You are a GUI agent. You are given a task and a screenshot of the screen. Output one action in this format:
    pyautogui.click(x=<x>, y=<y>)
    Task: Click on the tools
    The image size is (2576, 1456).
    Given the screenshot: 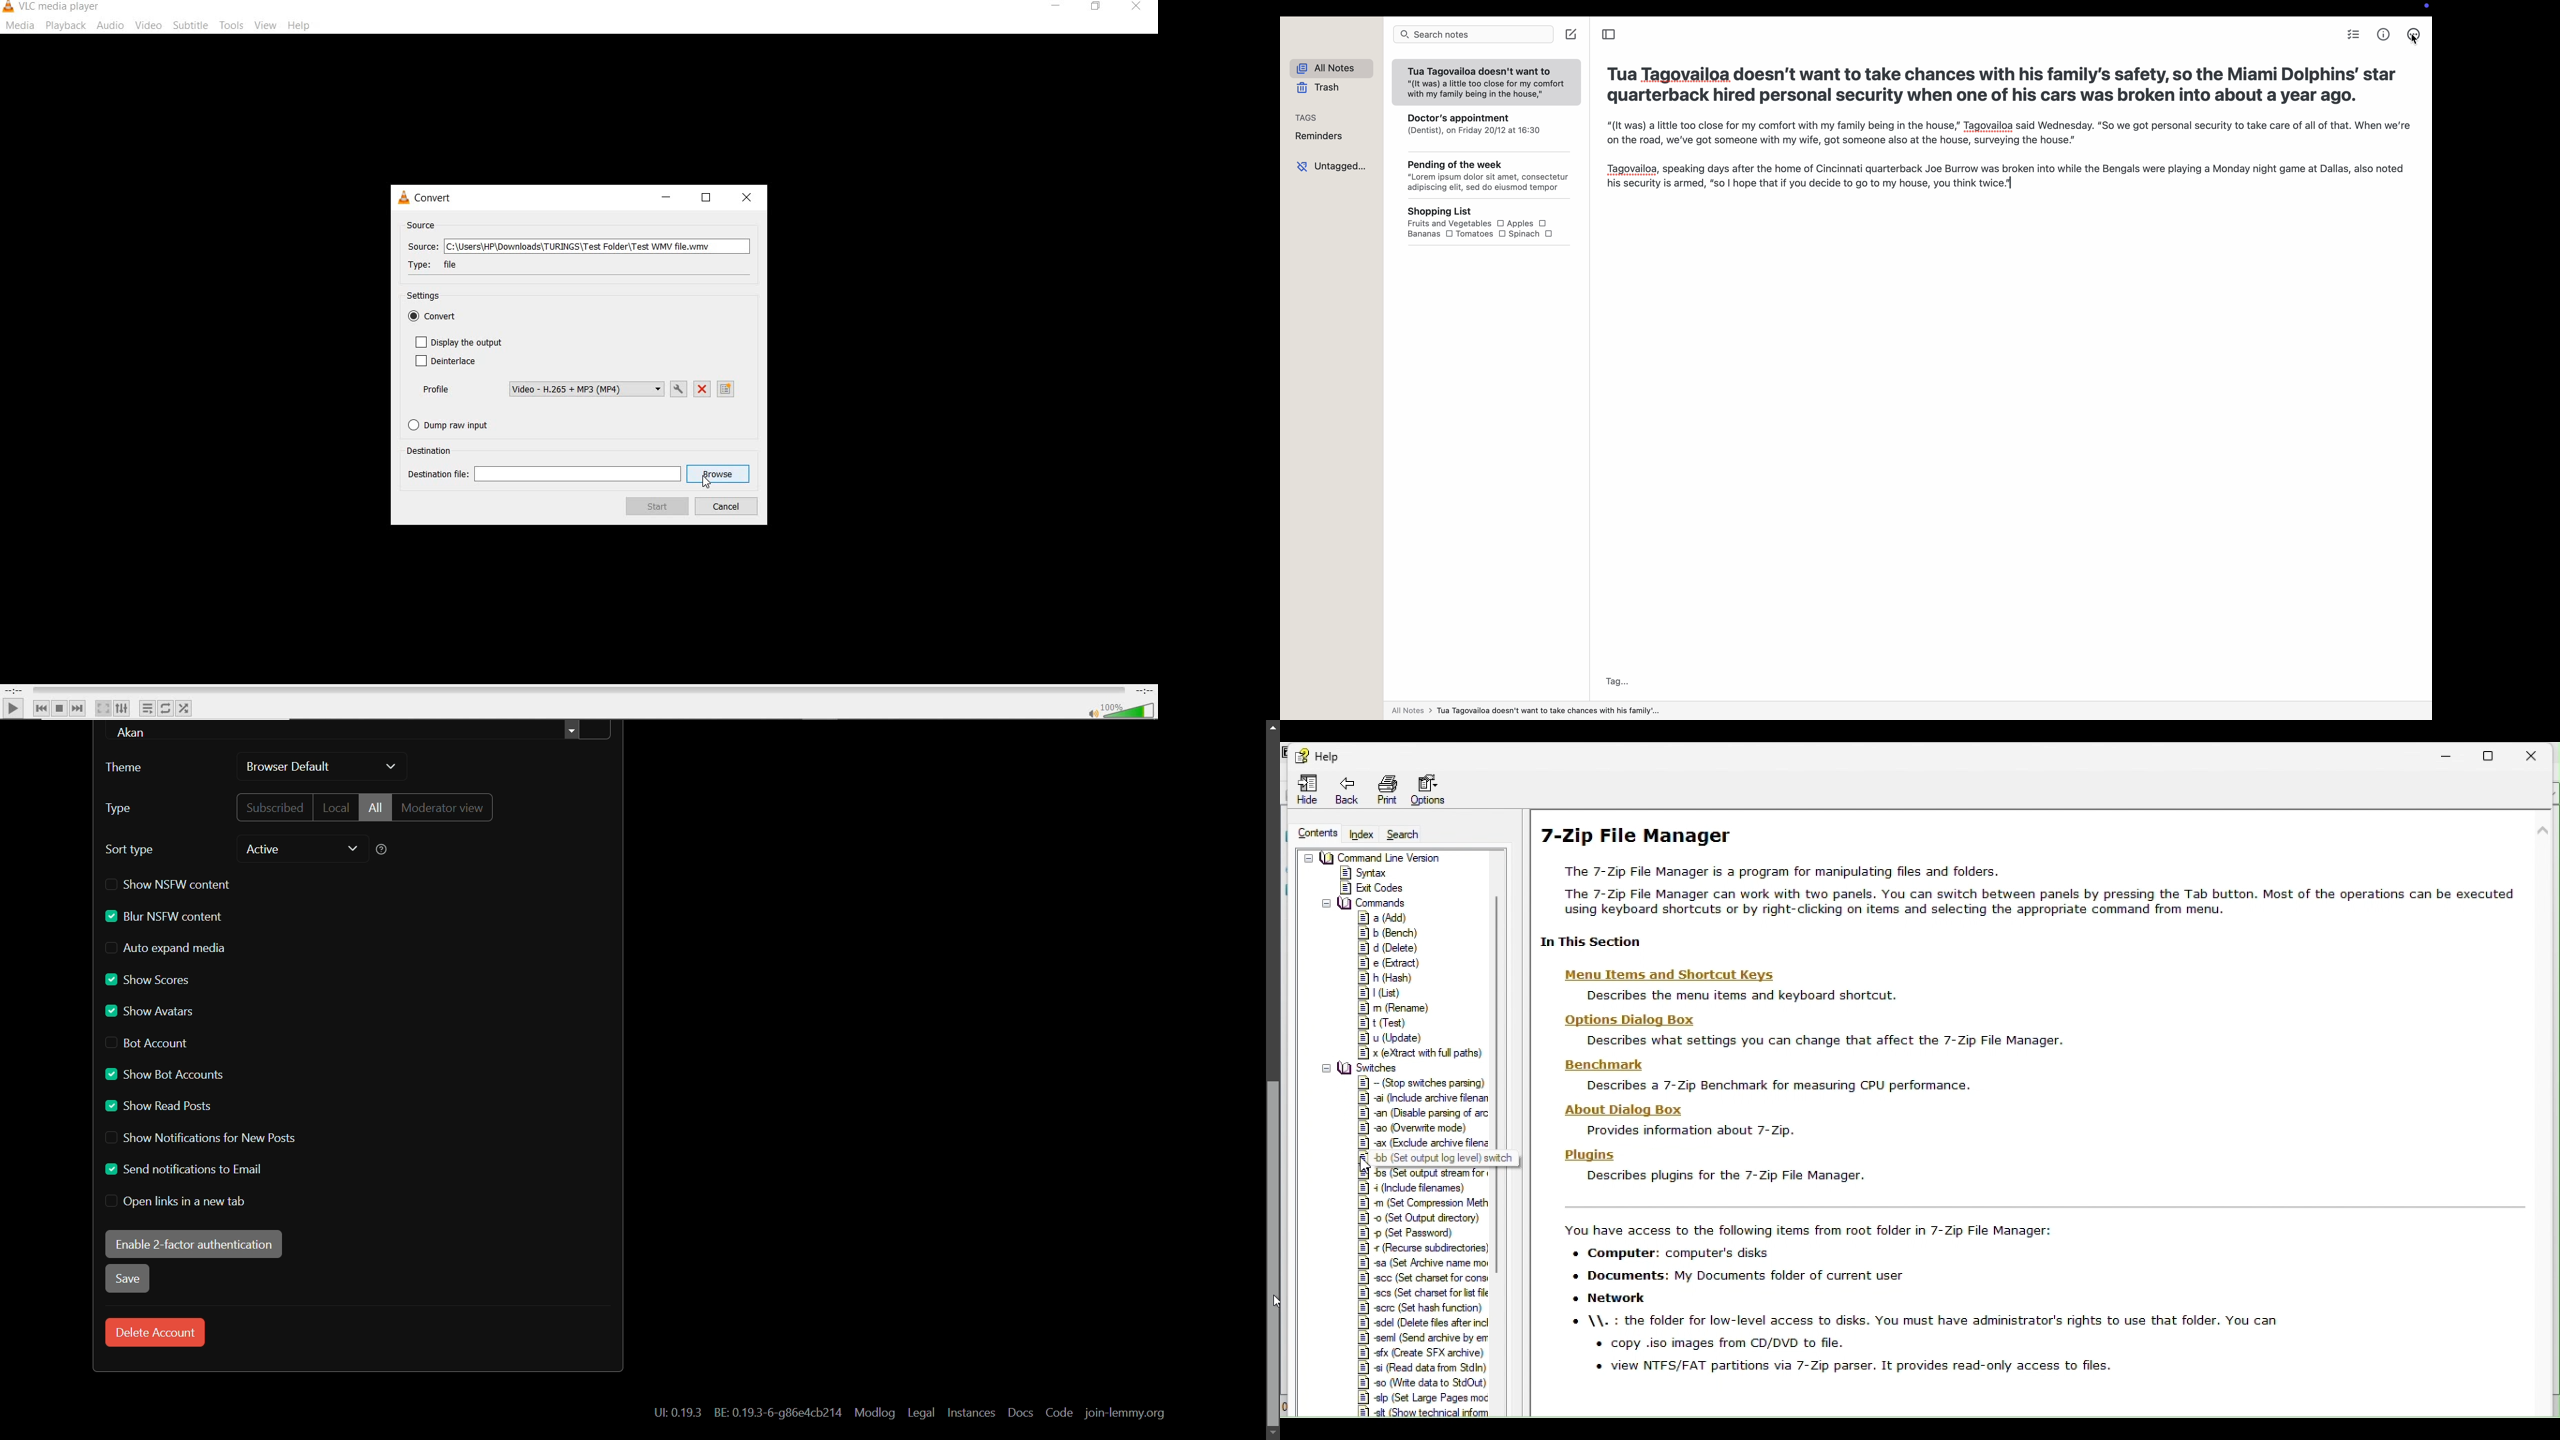 What is the action you would take?
    pyautogui.click(x=230, y=23)
    